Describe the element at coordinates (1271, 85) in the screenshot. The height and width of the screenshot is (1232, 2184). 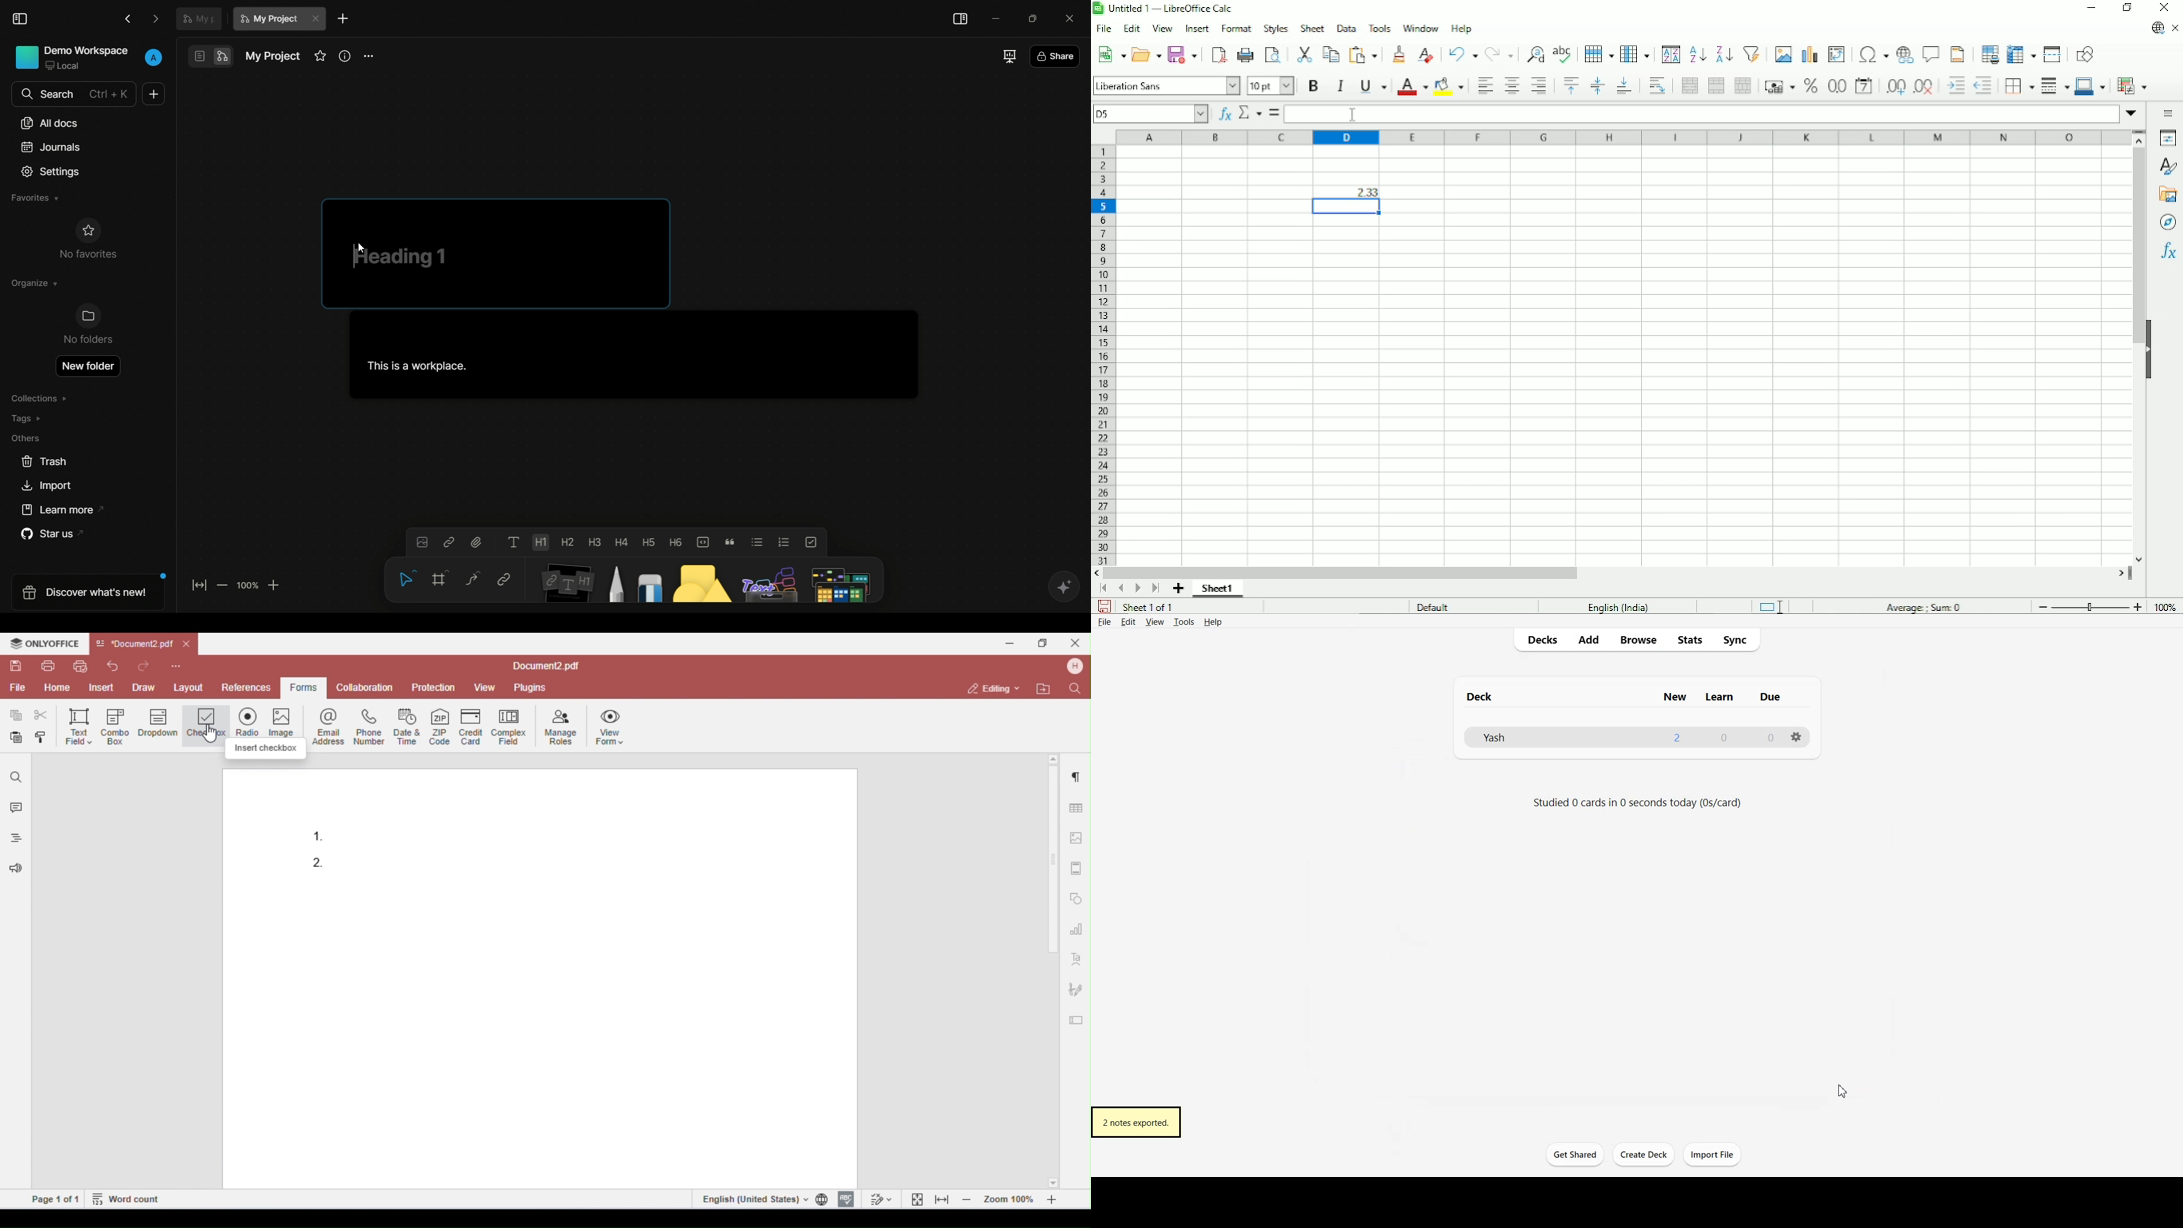
I see `Font color` at that location.